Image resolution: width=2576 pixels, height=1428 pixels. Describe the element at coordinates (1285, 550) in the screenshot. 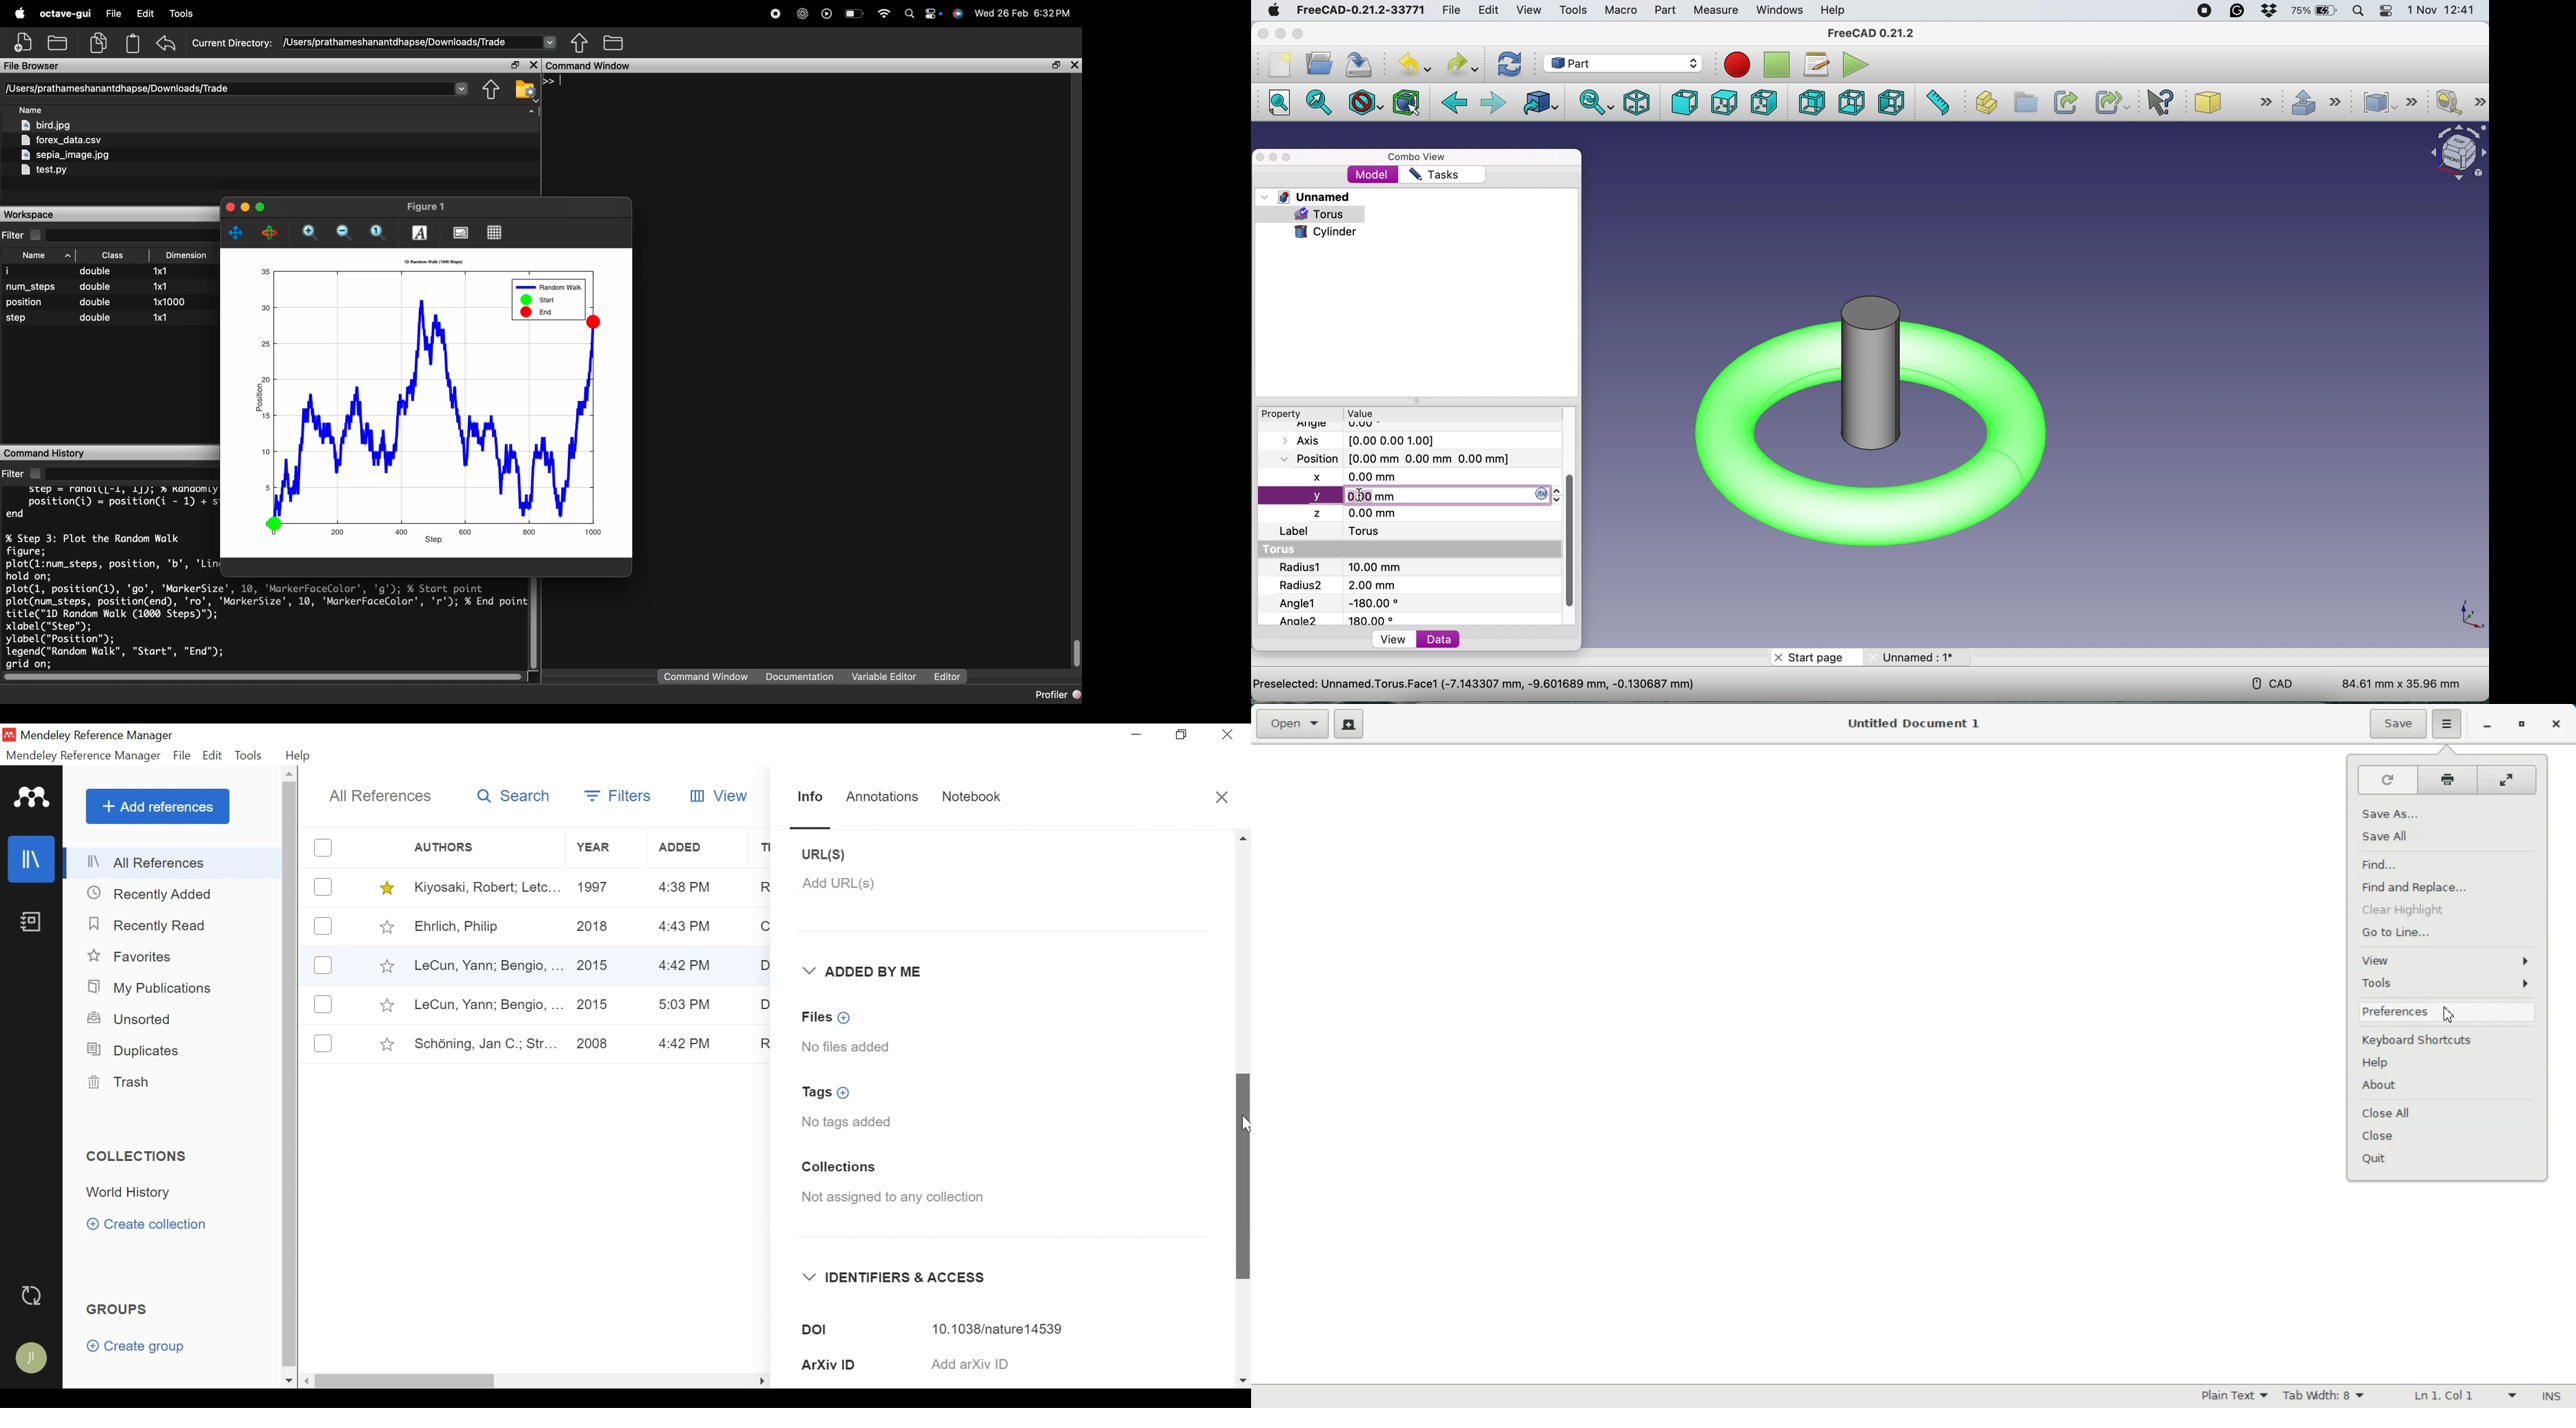

I see `torus` at that location.